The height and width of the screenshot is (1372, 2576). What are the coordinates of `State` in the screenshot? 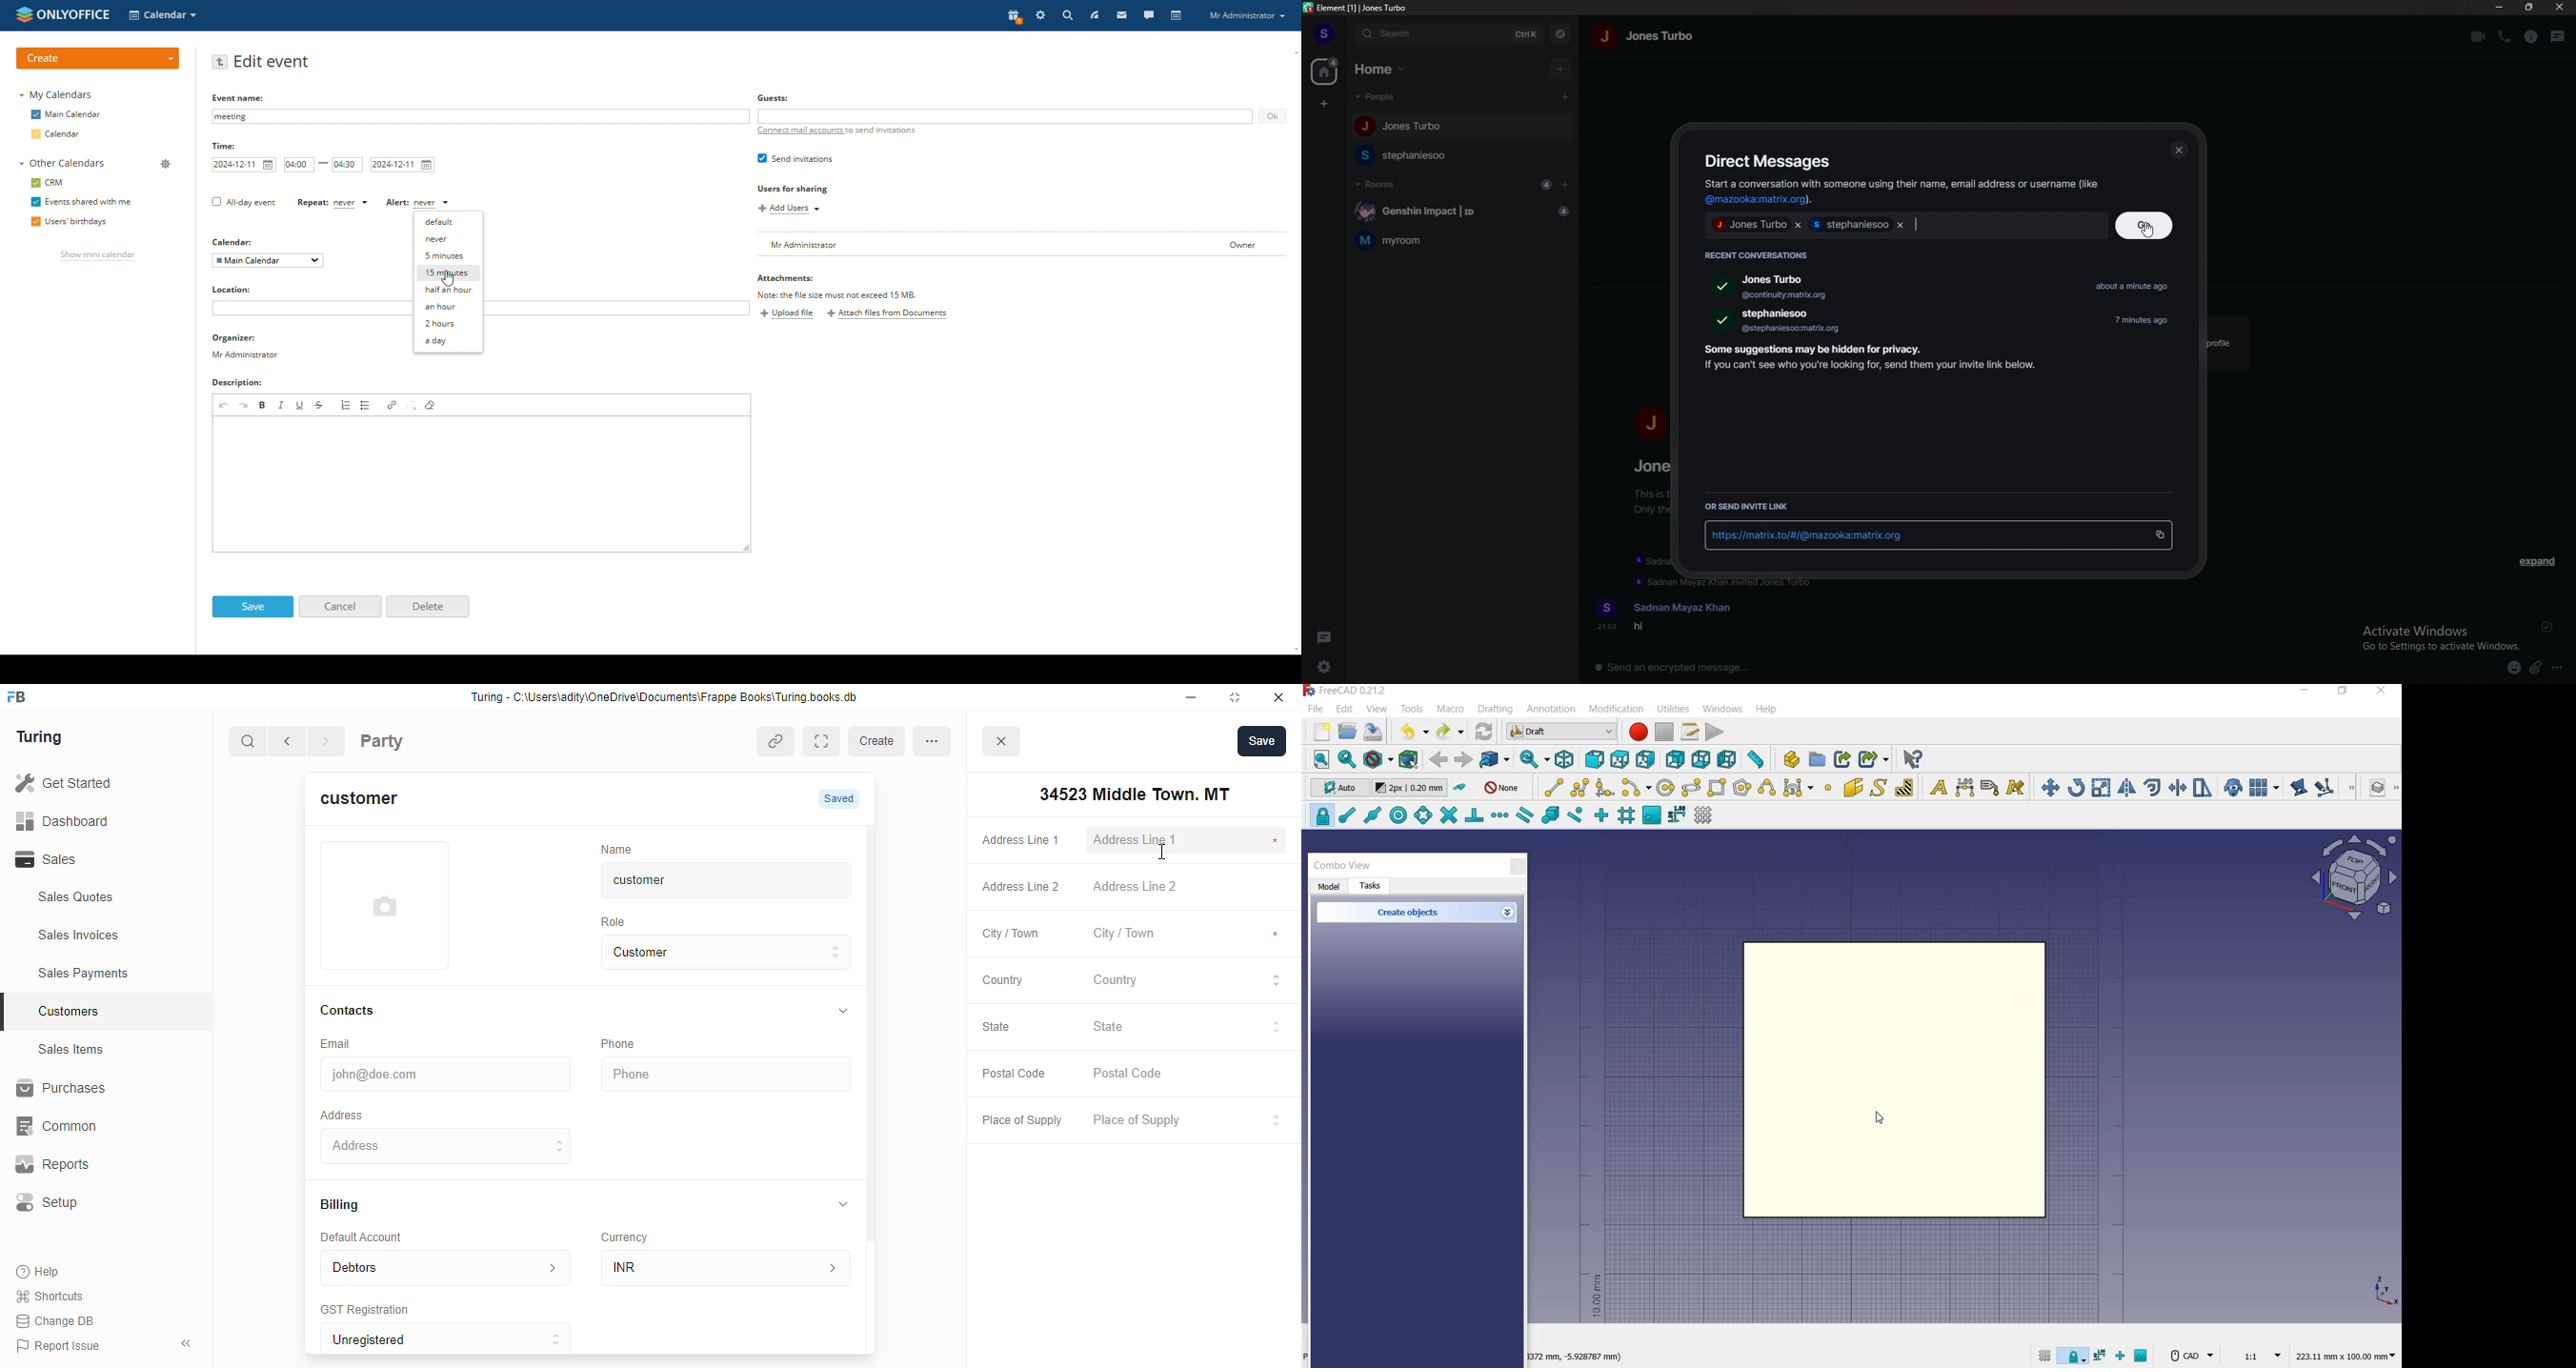 It's located at (1188, 1027).